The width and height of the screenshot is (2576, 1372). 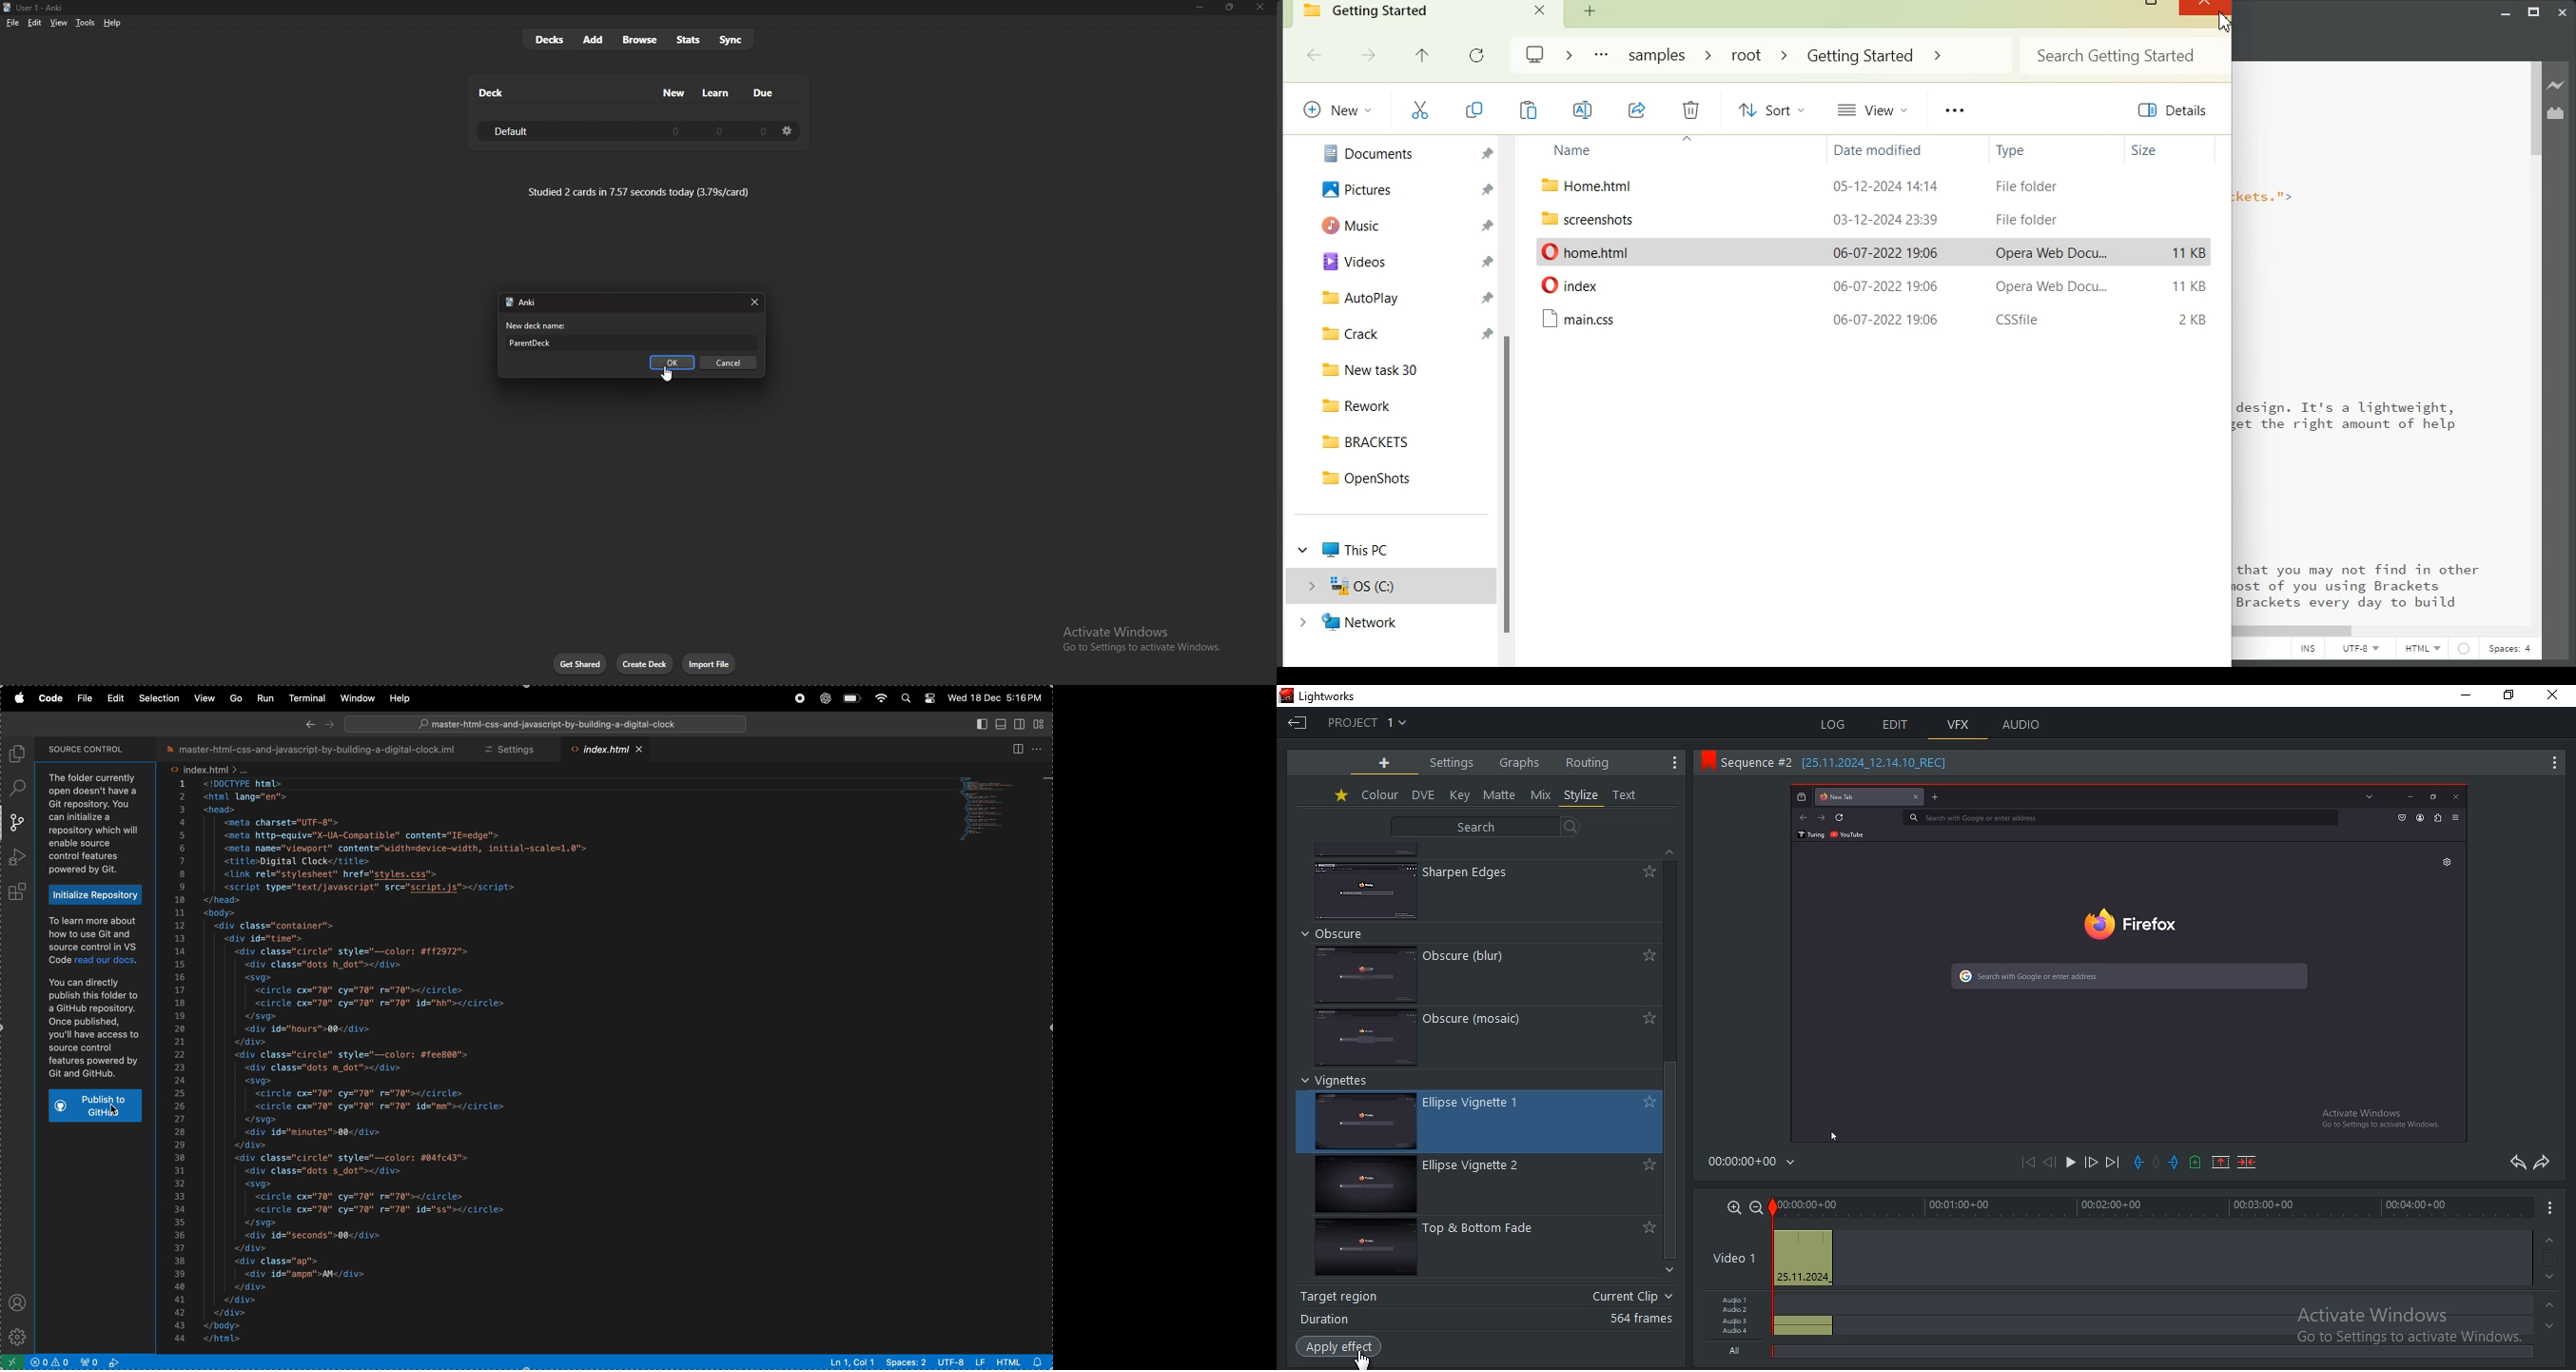 What do you see at coordinates (787, 130) in the screenshot?
I see `deck settings` at bounding box center [787, 130].